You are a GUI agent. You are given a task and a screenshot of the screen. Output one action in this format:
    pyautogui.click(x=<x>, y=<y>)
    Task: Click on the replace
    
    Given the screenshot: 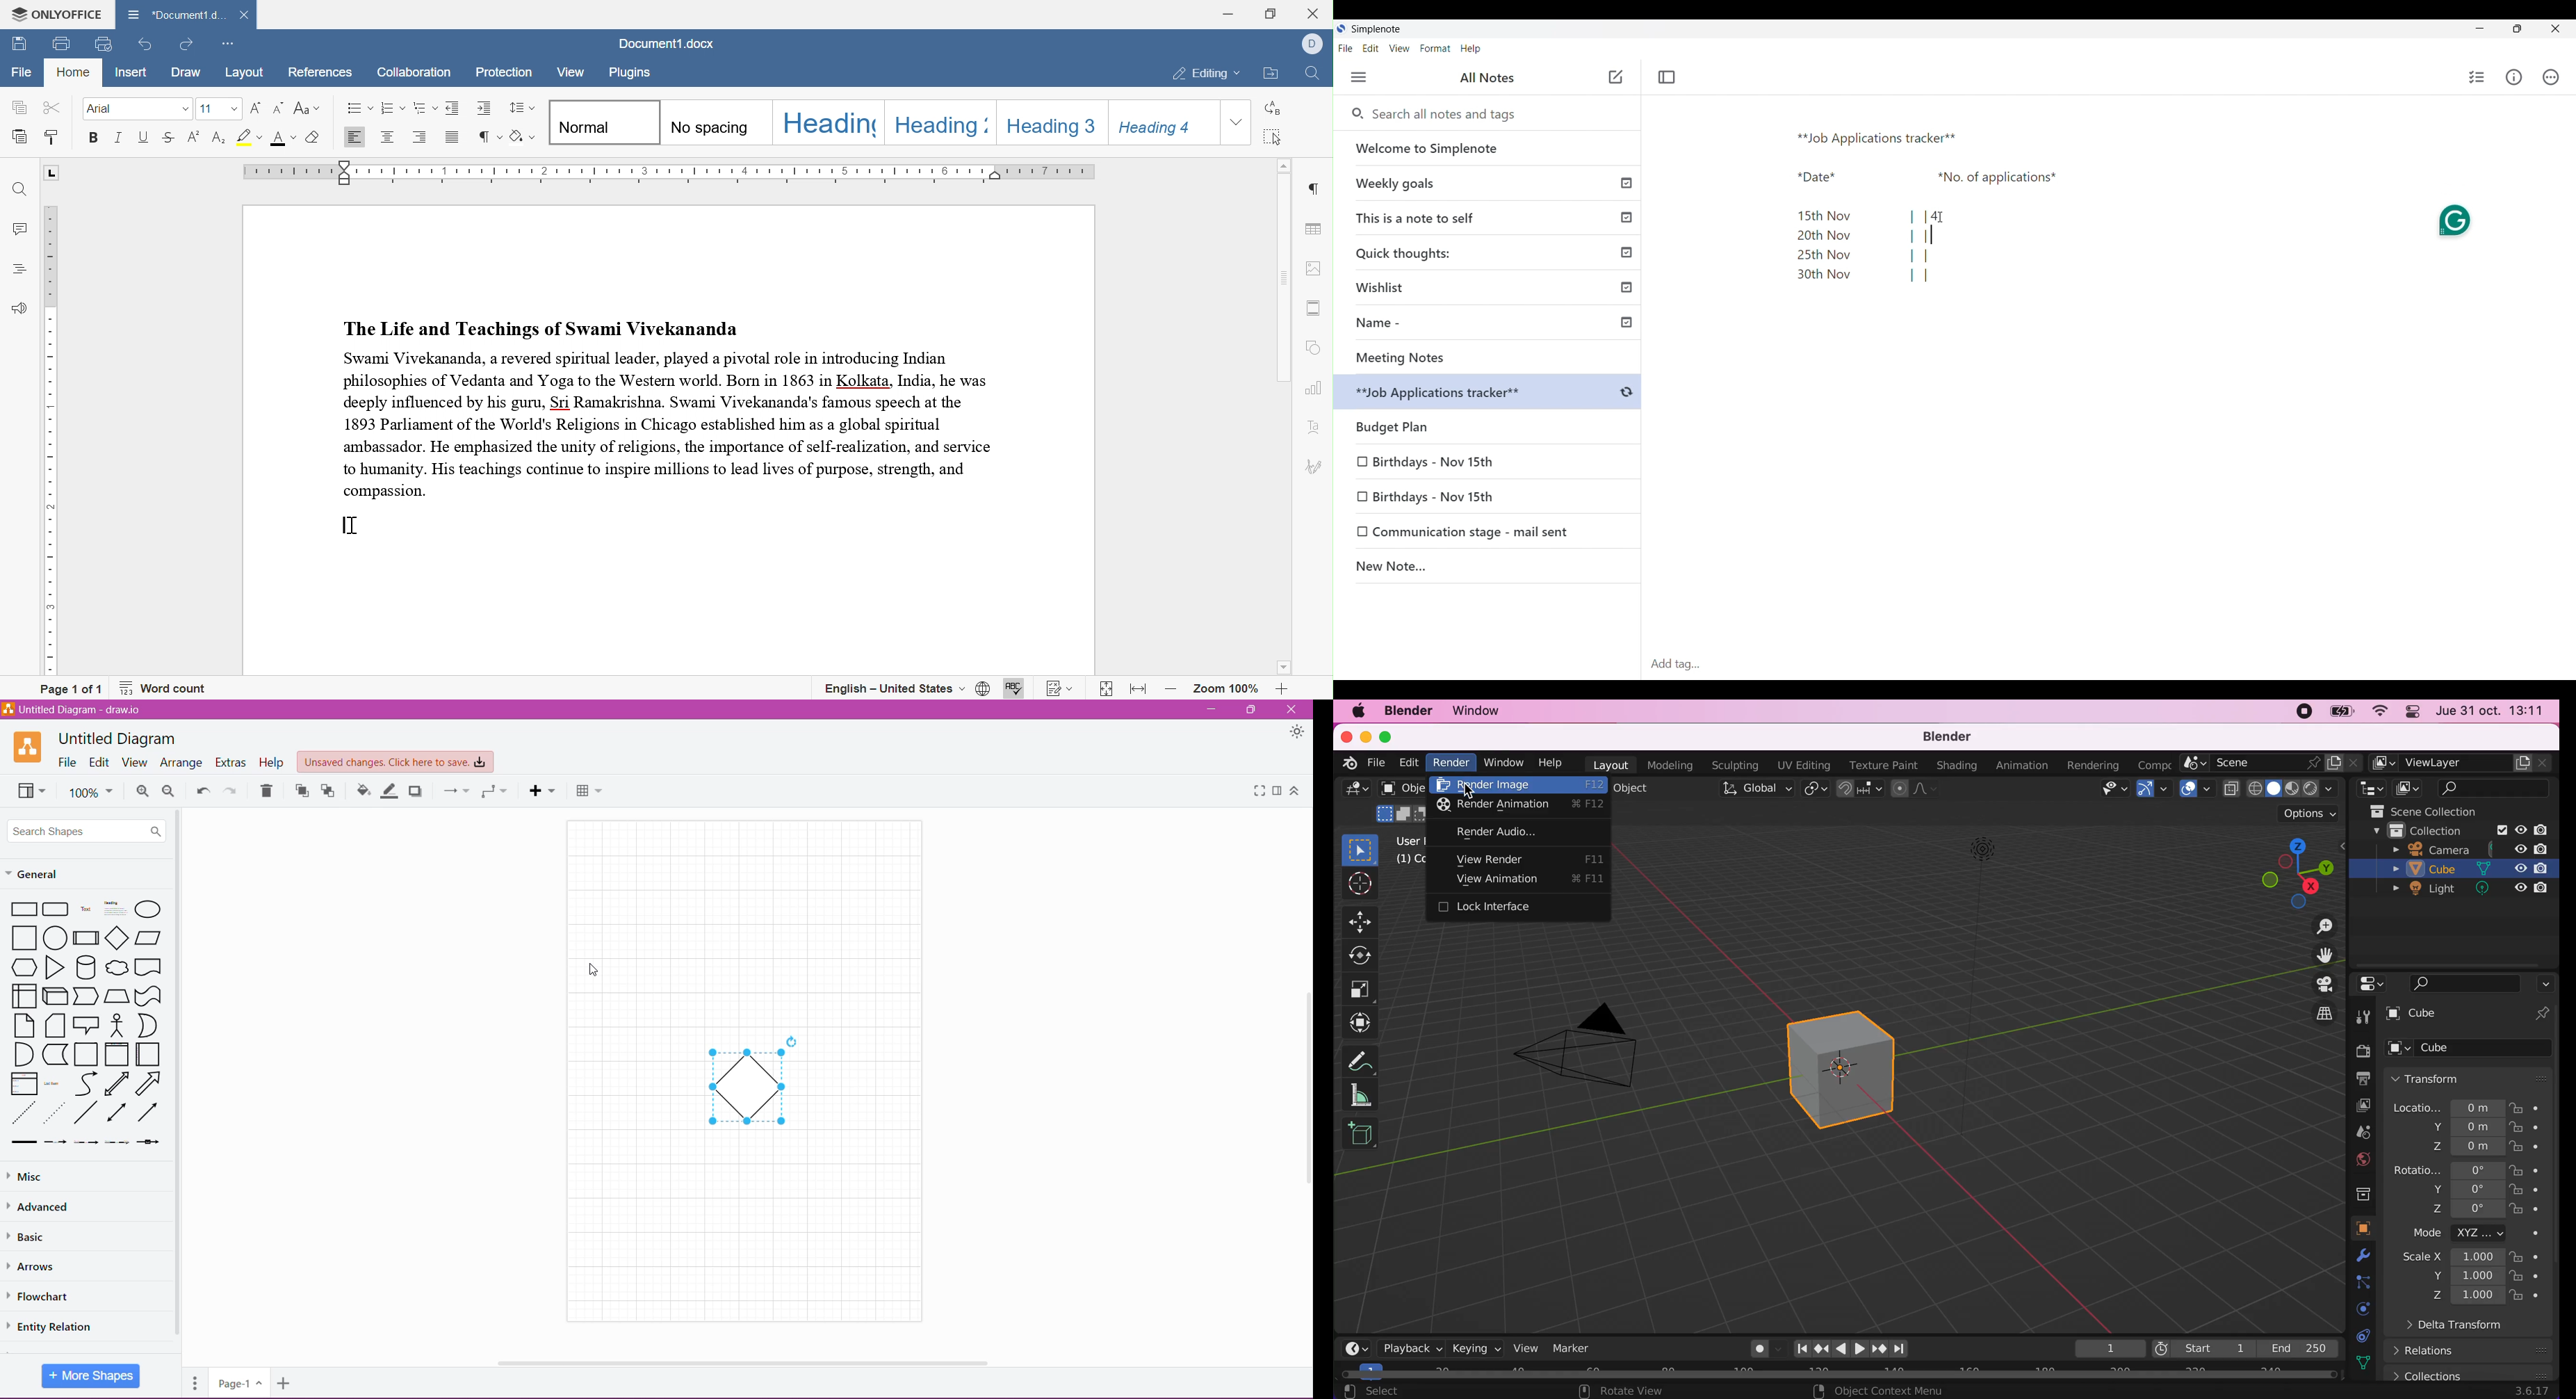 What is the action you would take?
    pyautogui.click(x=1271, y=108)
    